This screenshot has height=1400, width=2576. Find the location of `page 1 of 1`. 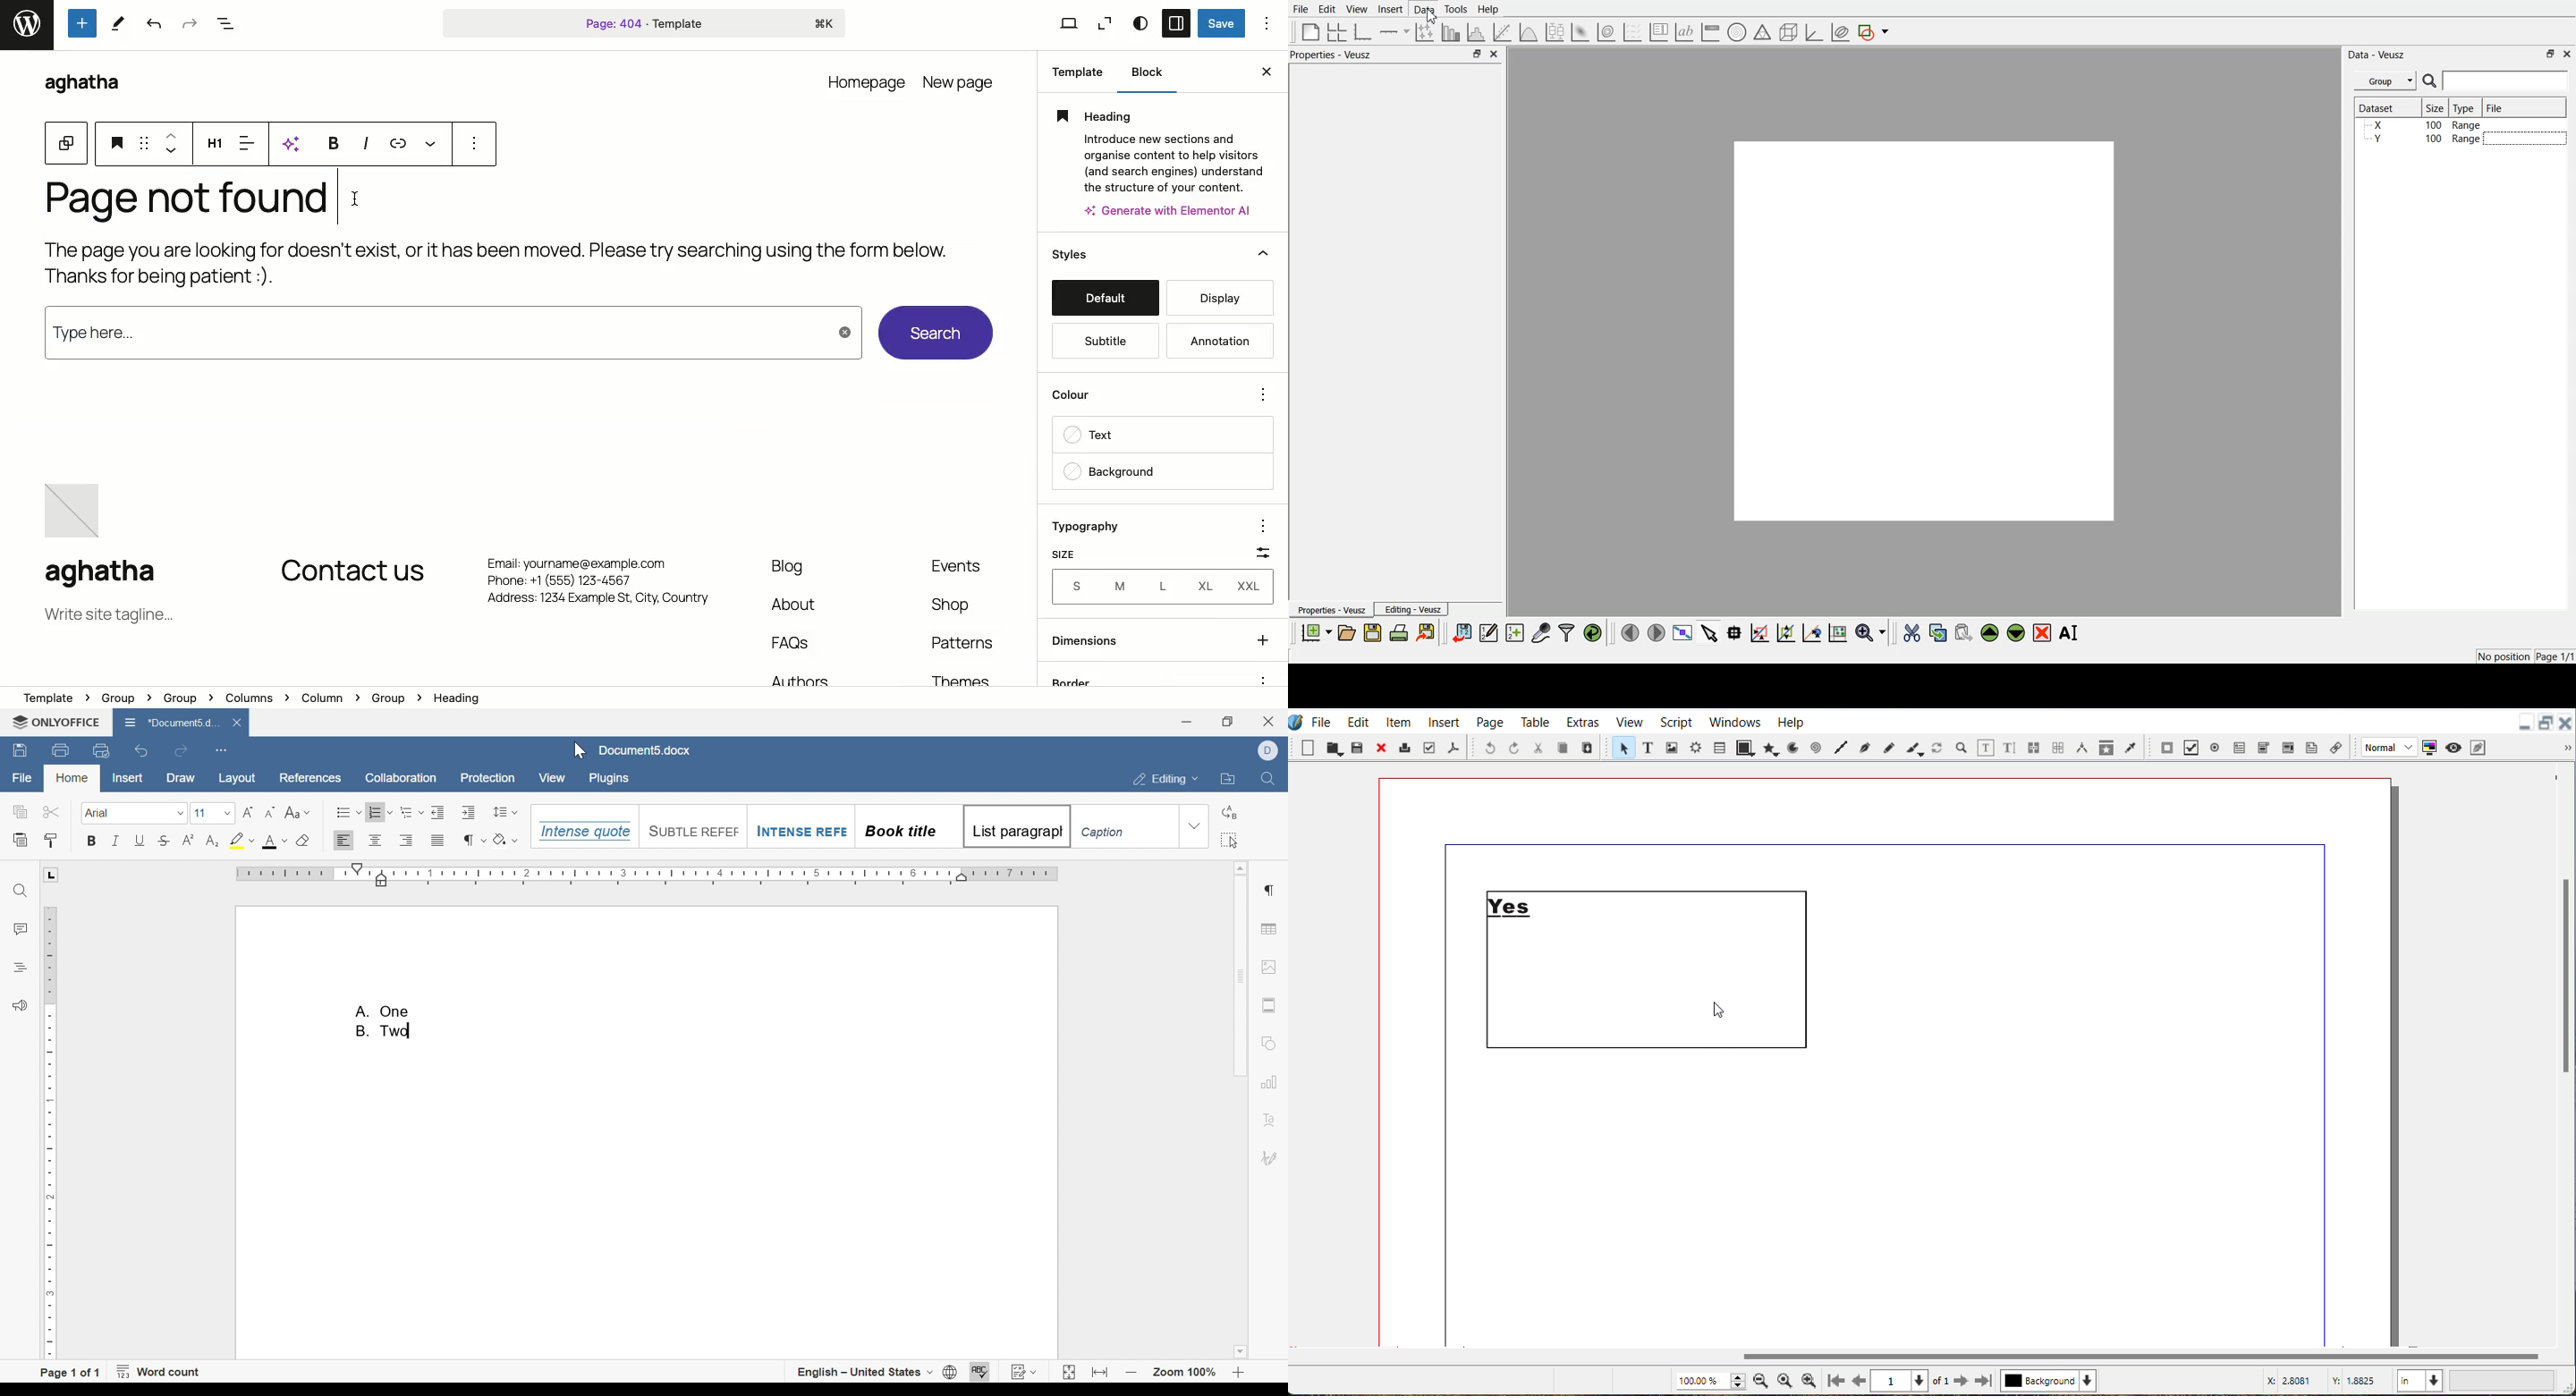

page 1 of 1 is located at coordinates (71, 1373).